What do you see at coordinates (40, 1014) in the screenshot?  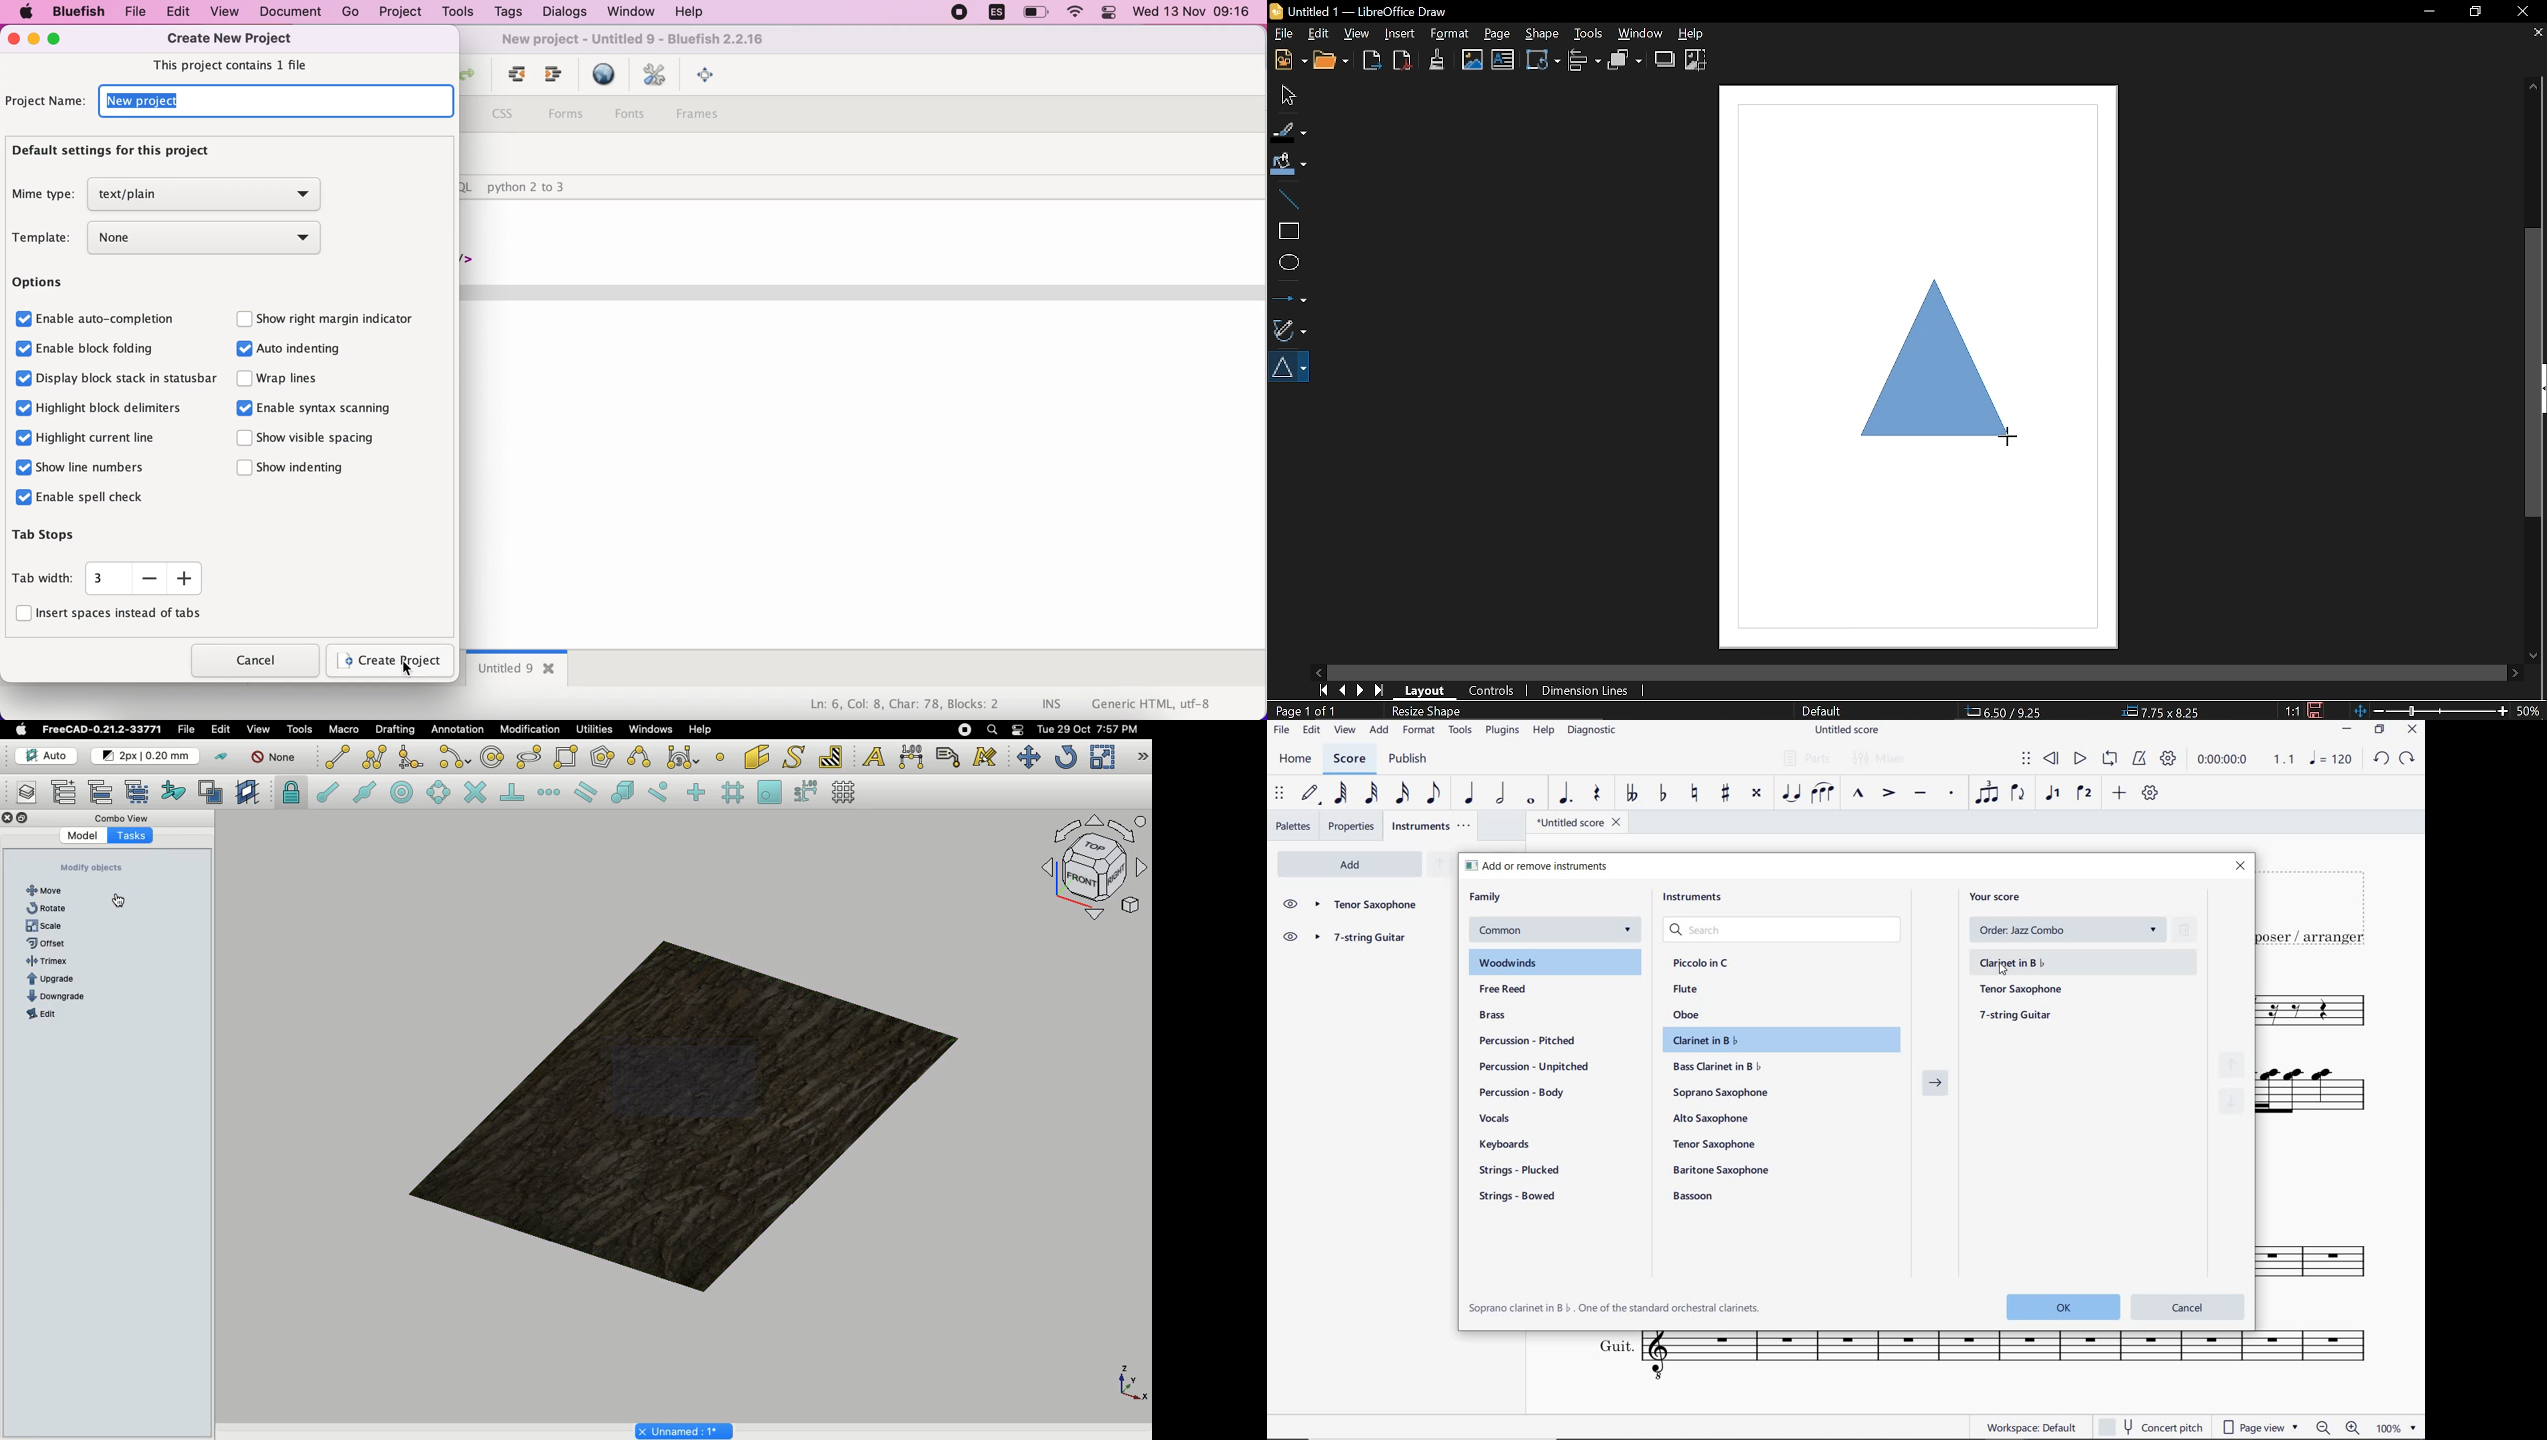 I see `Edit` at bounding box center [40, 1014].